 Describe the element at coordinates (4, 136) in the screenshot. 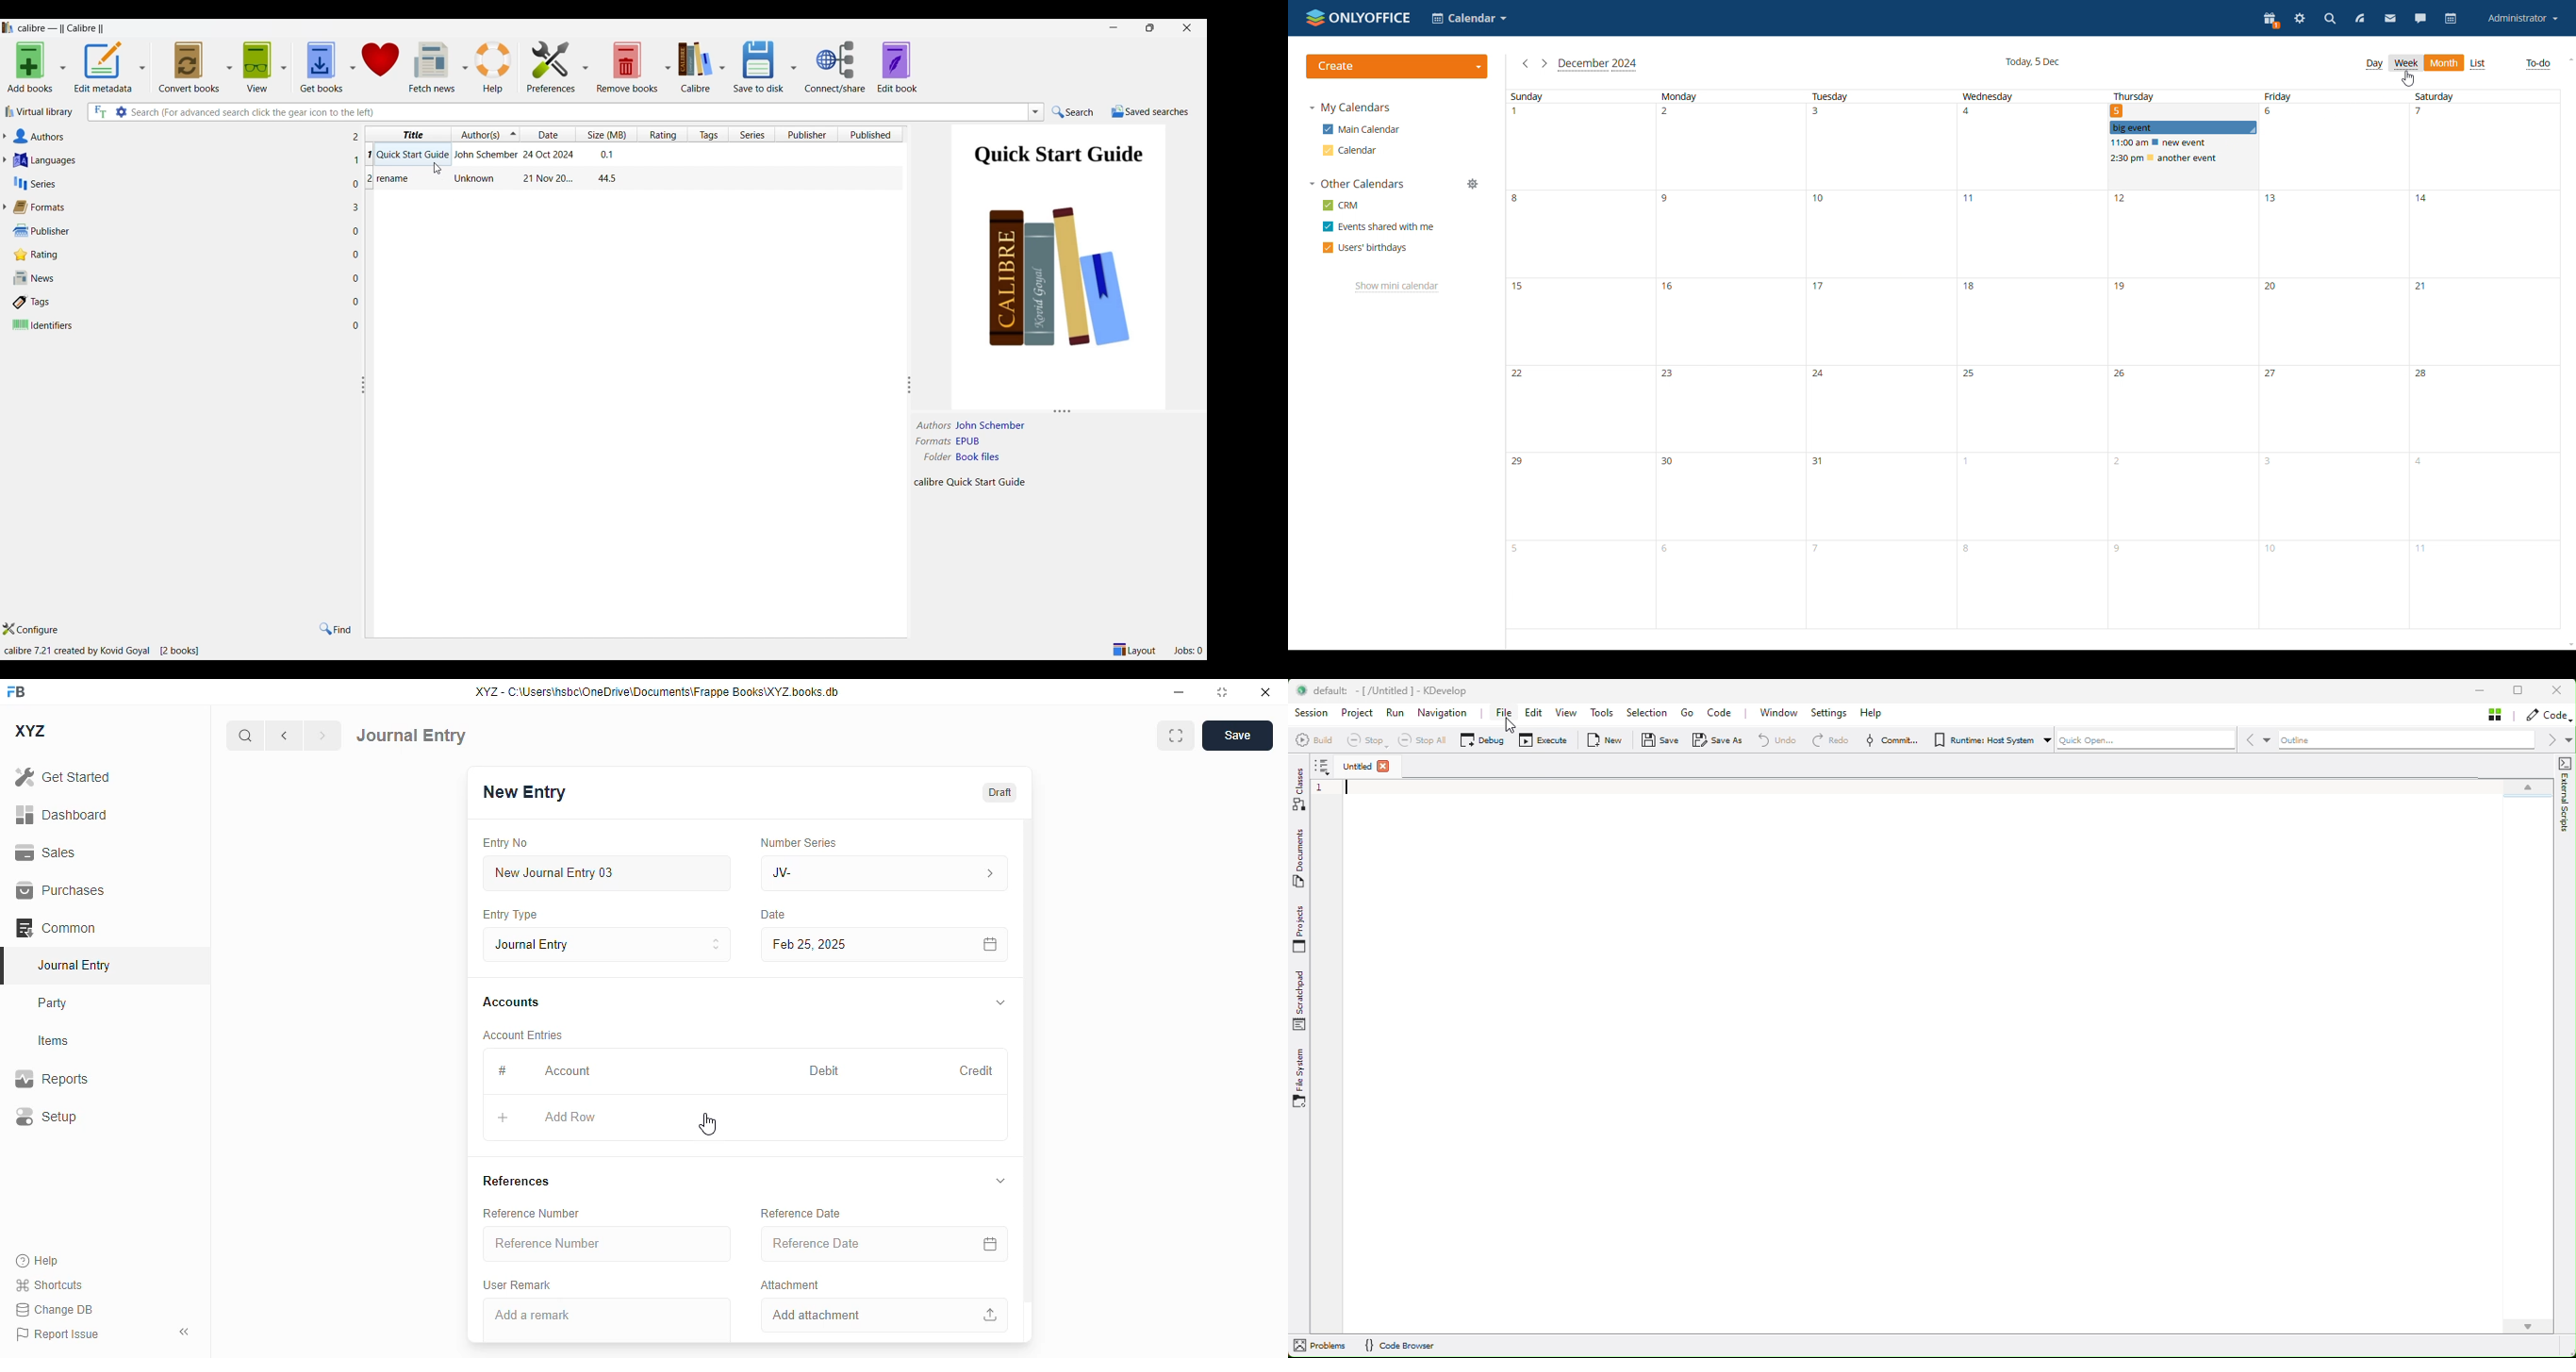

I see `Expand authors` at that location.